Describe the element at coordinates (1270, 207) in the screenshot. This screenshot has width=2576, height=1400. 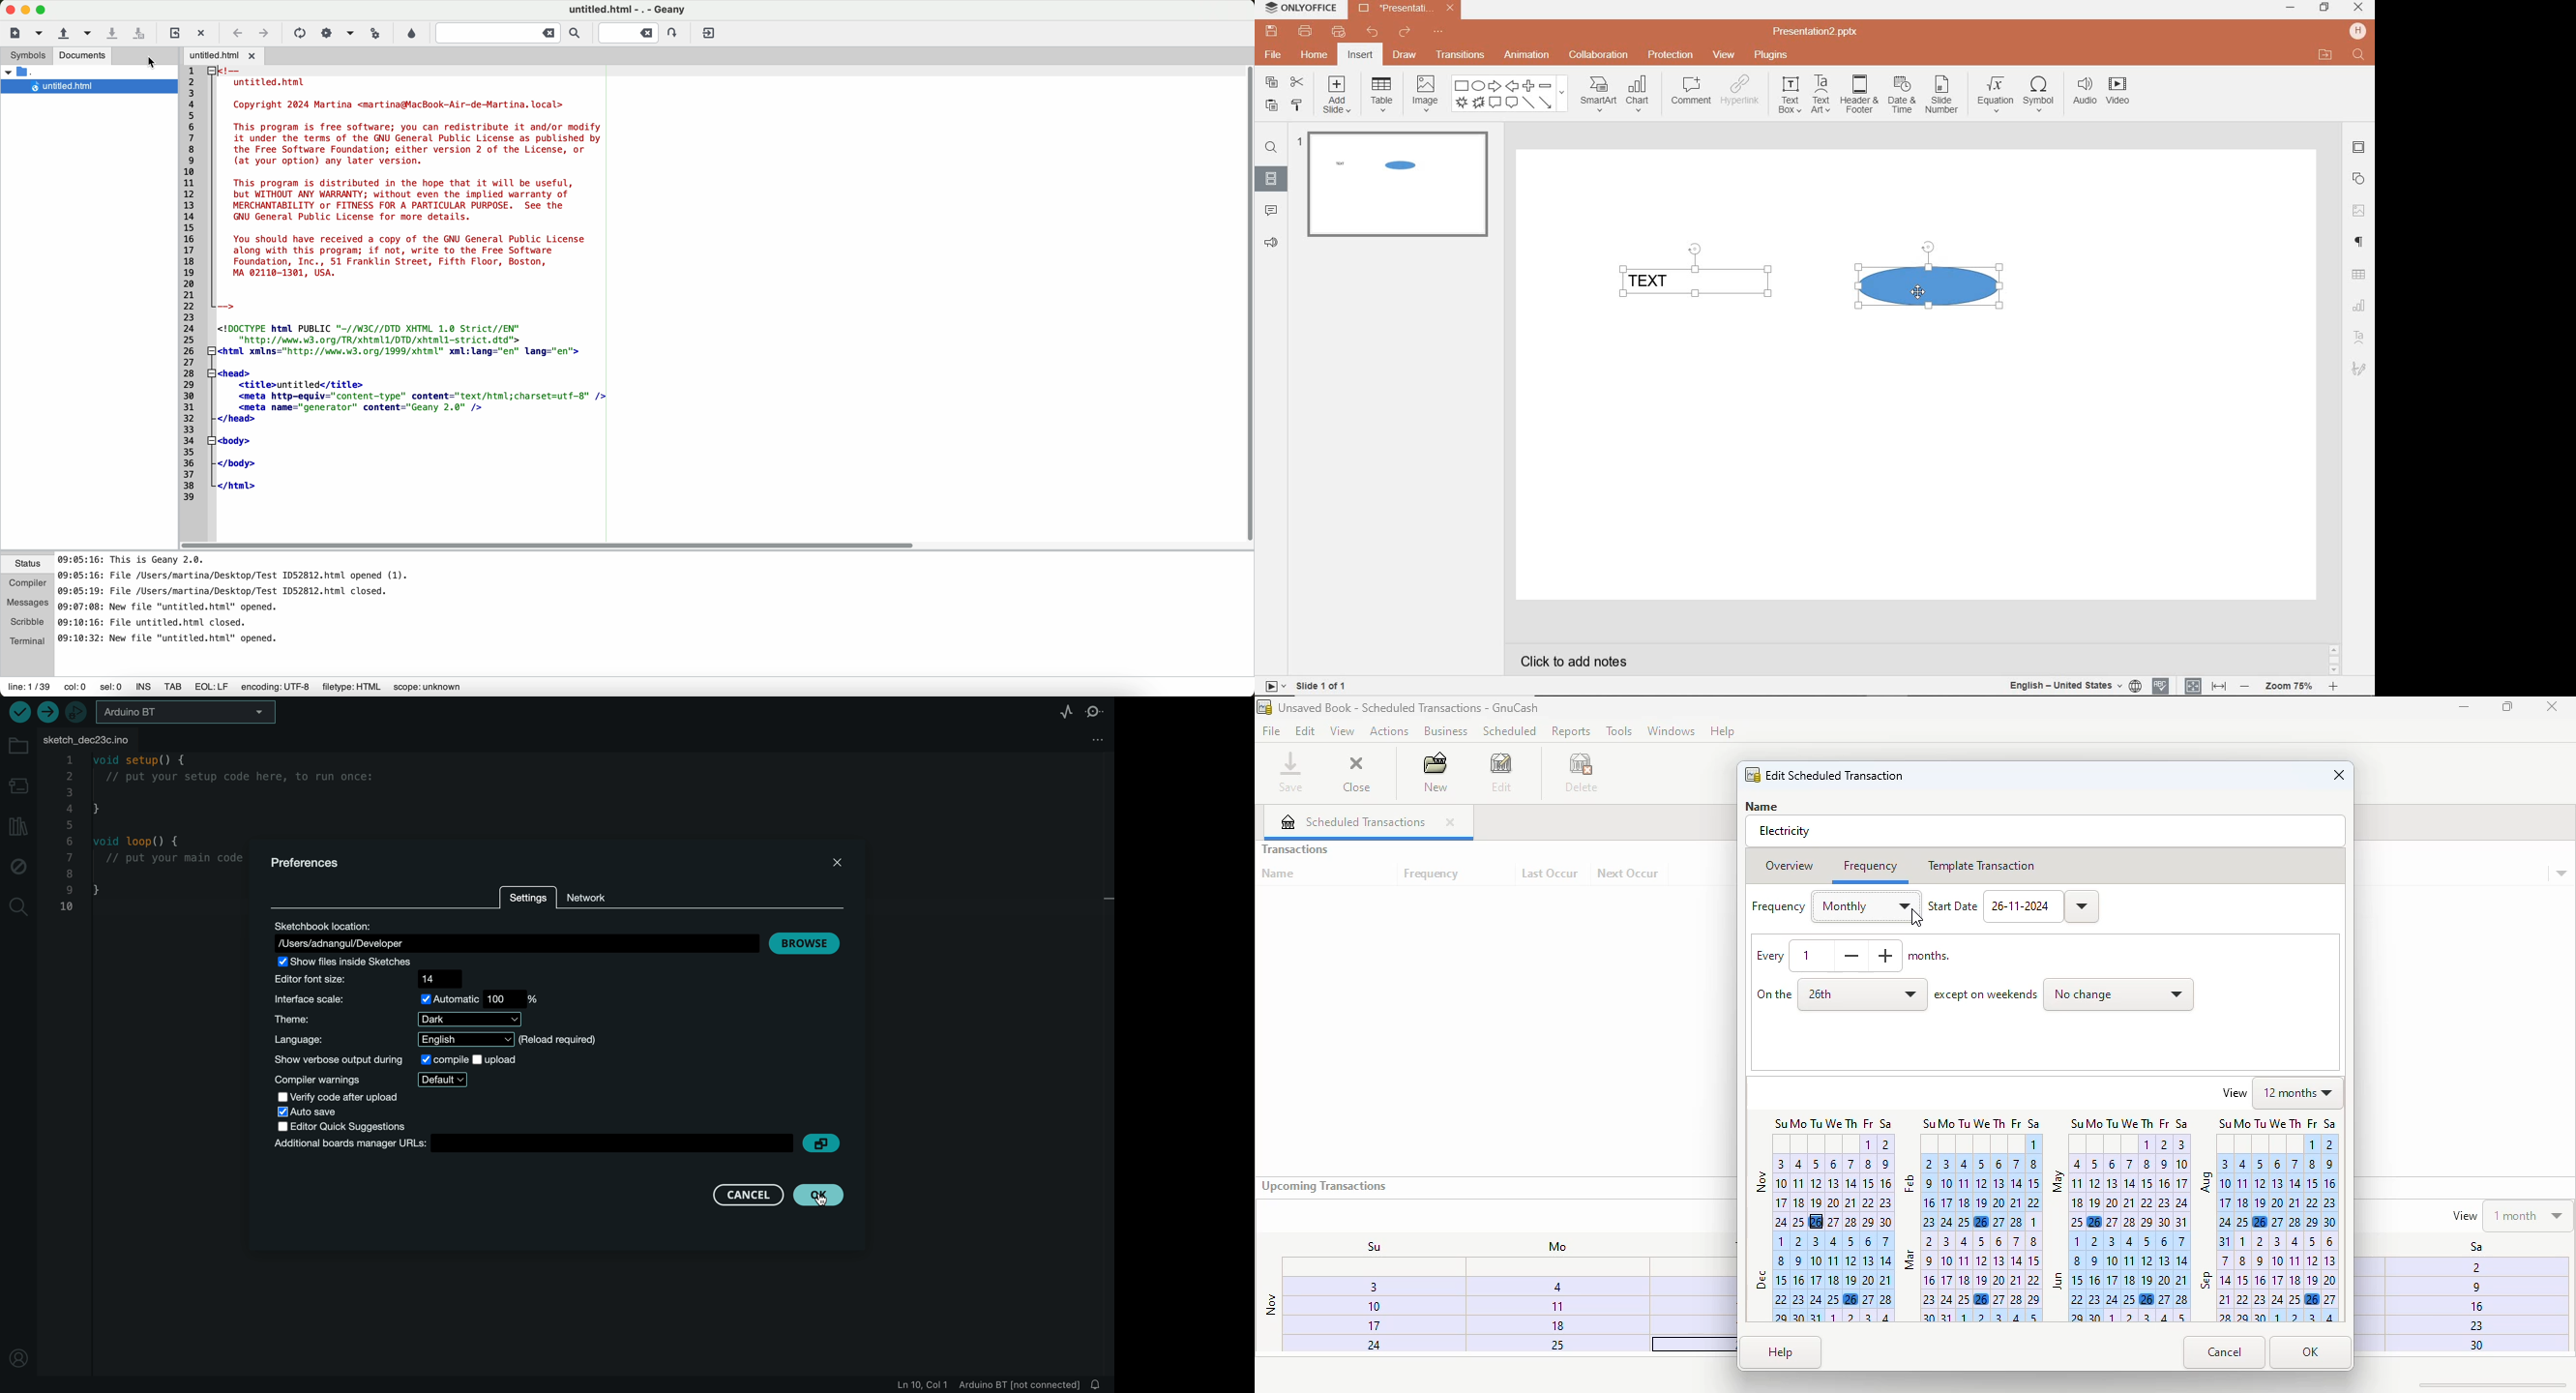
I see `COMMENTS` at that location.